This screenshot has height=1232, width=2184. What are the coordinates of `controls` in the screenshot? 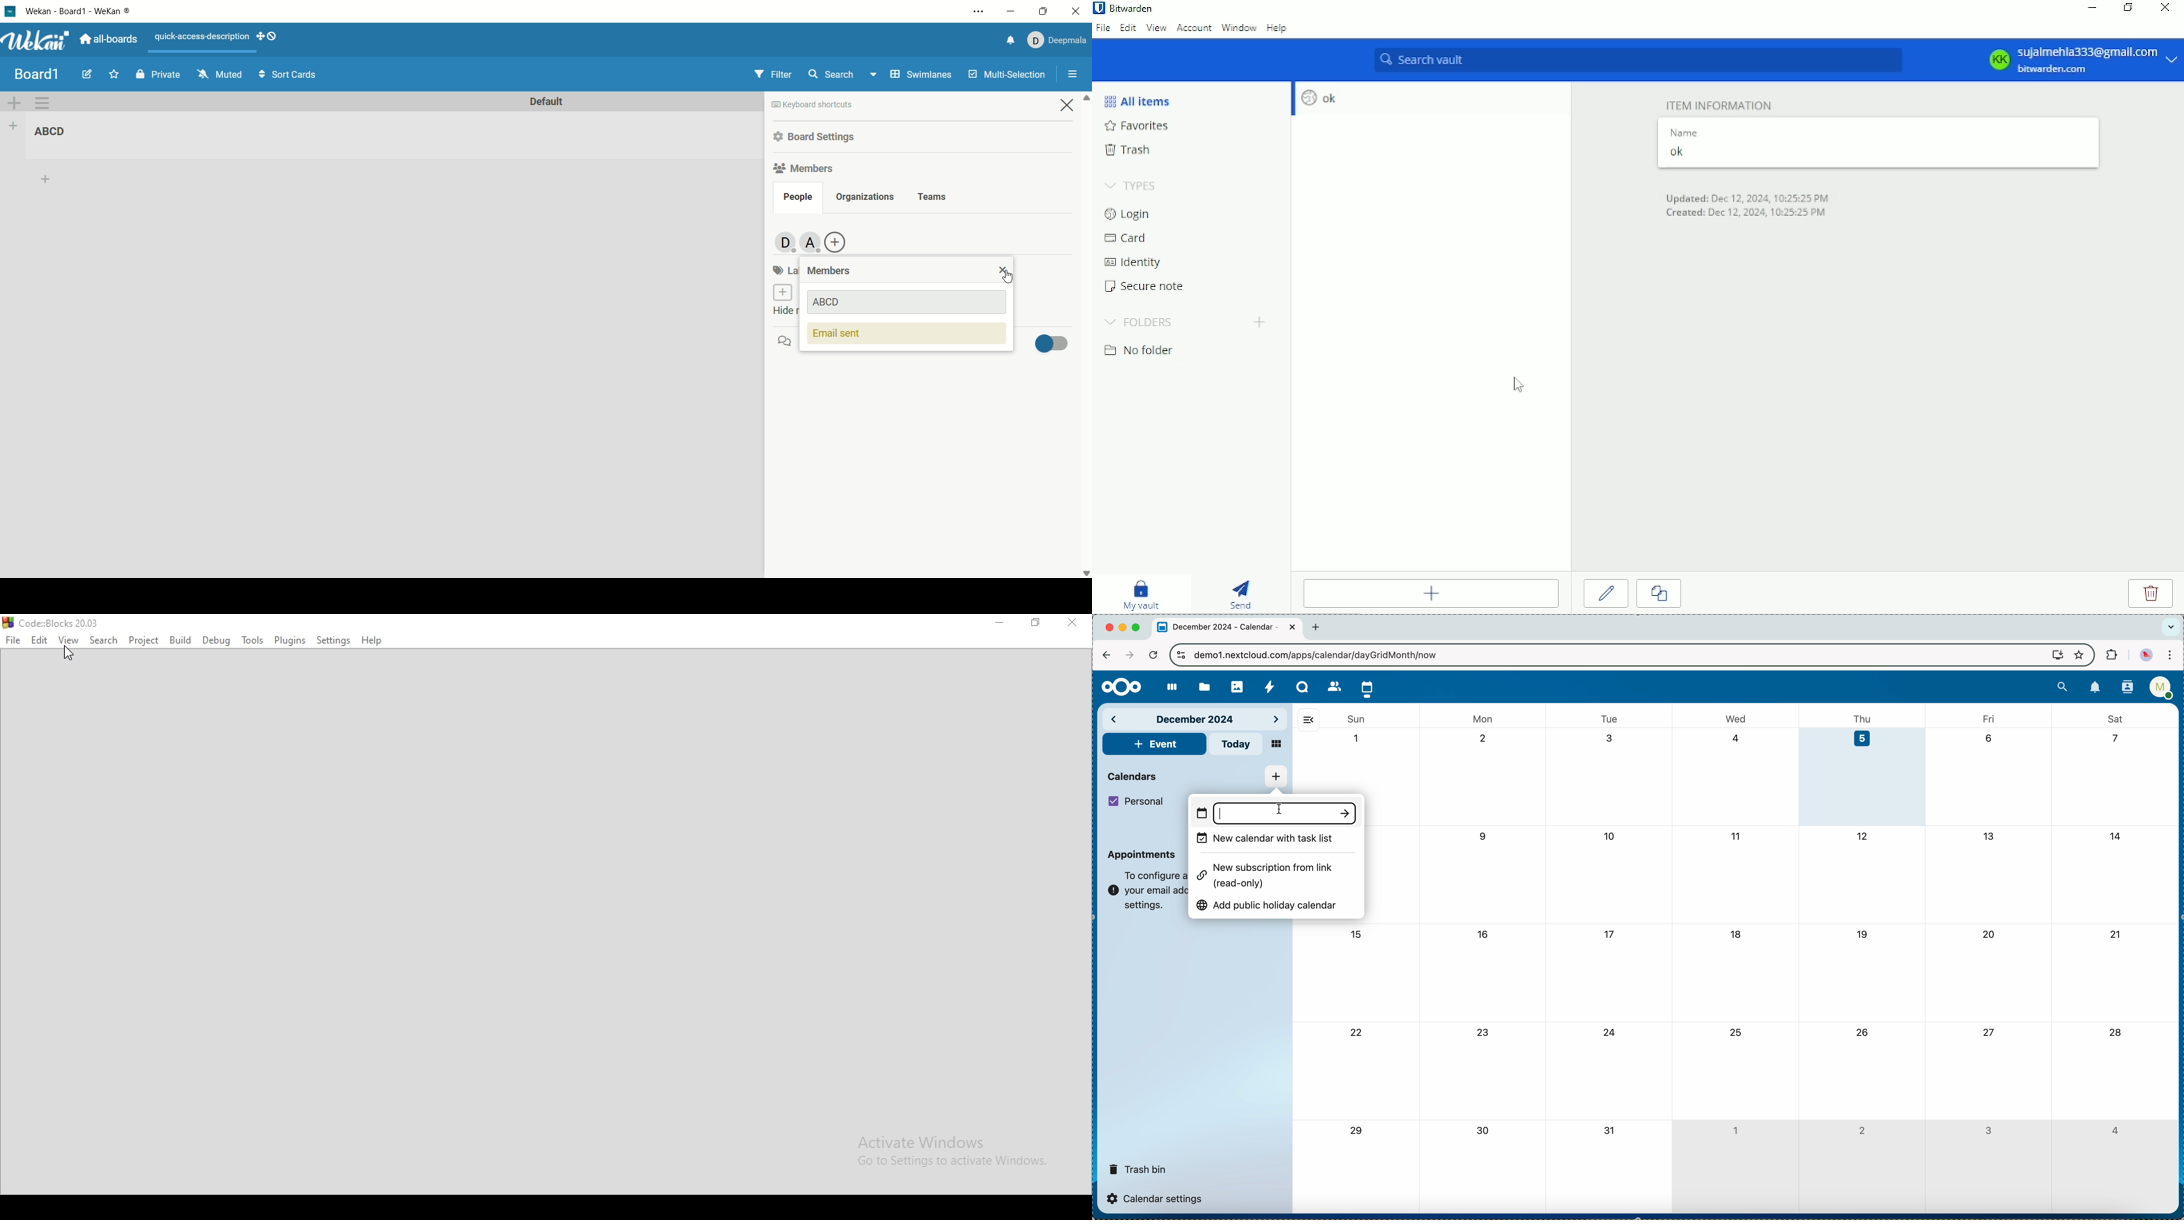 It's located at (1181, 656).